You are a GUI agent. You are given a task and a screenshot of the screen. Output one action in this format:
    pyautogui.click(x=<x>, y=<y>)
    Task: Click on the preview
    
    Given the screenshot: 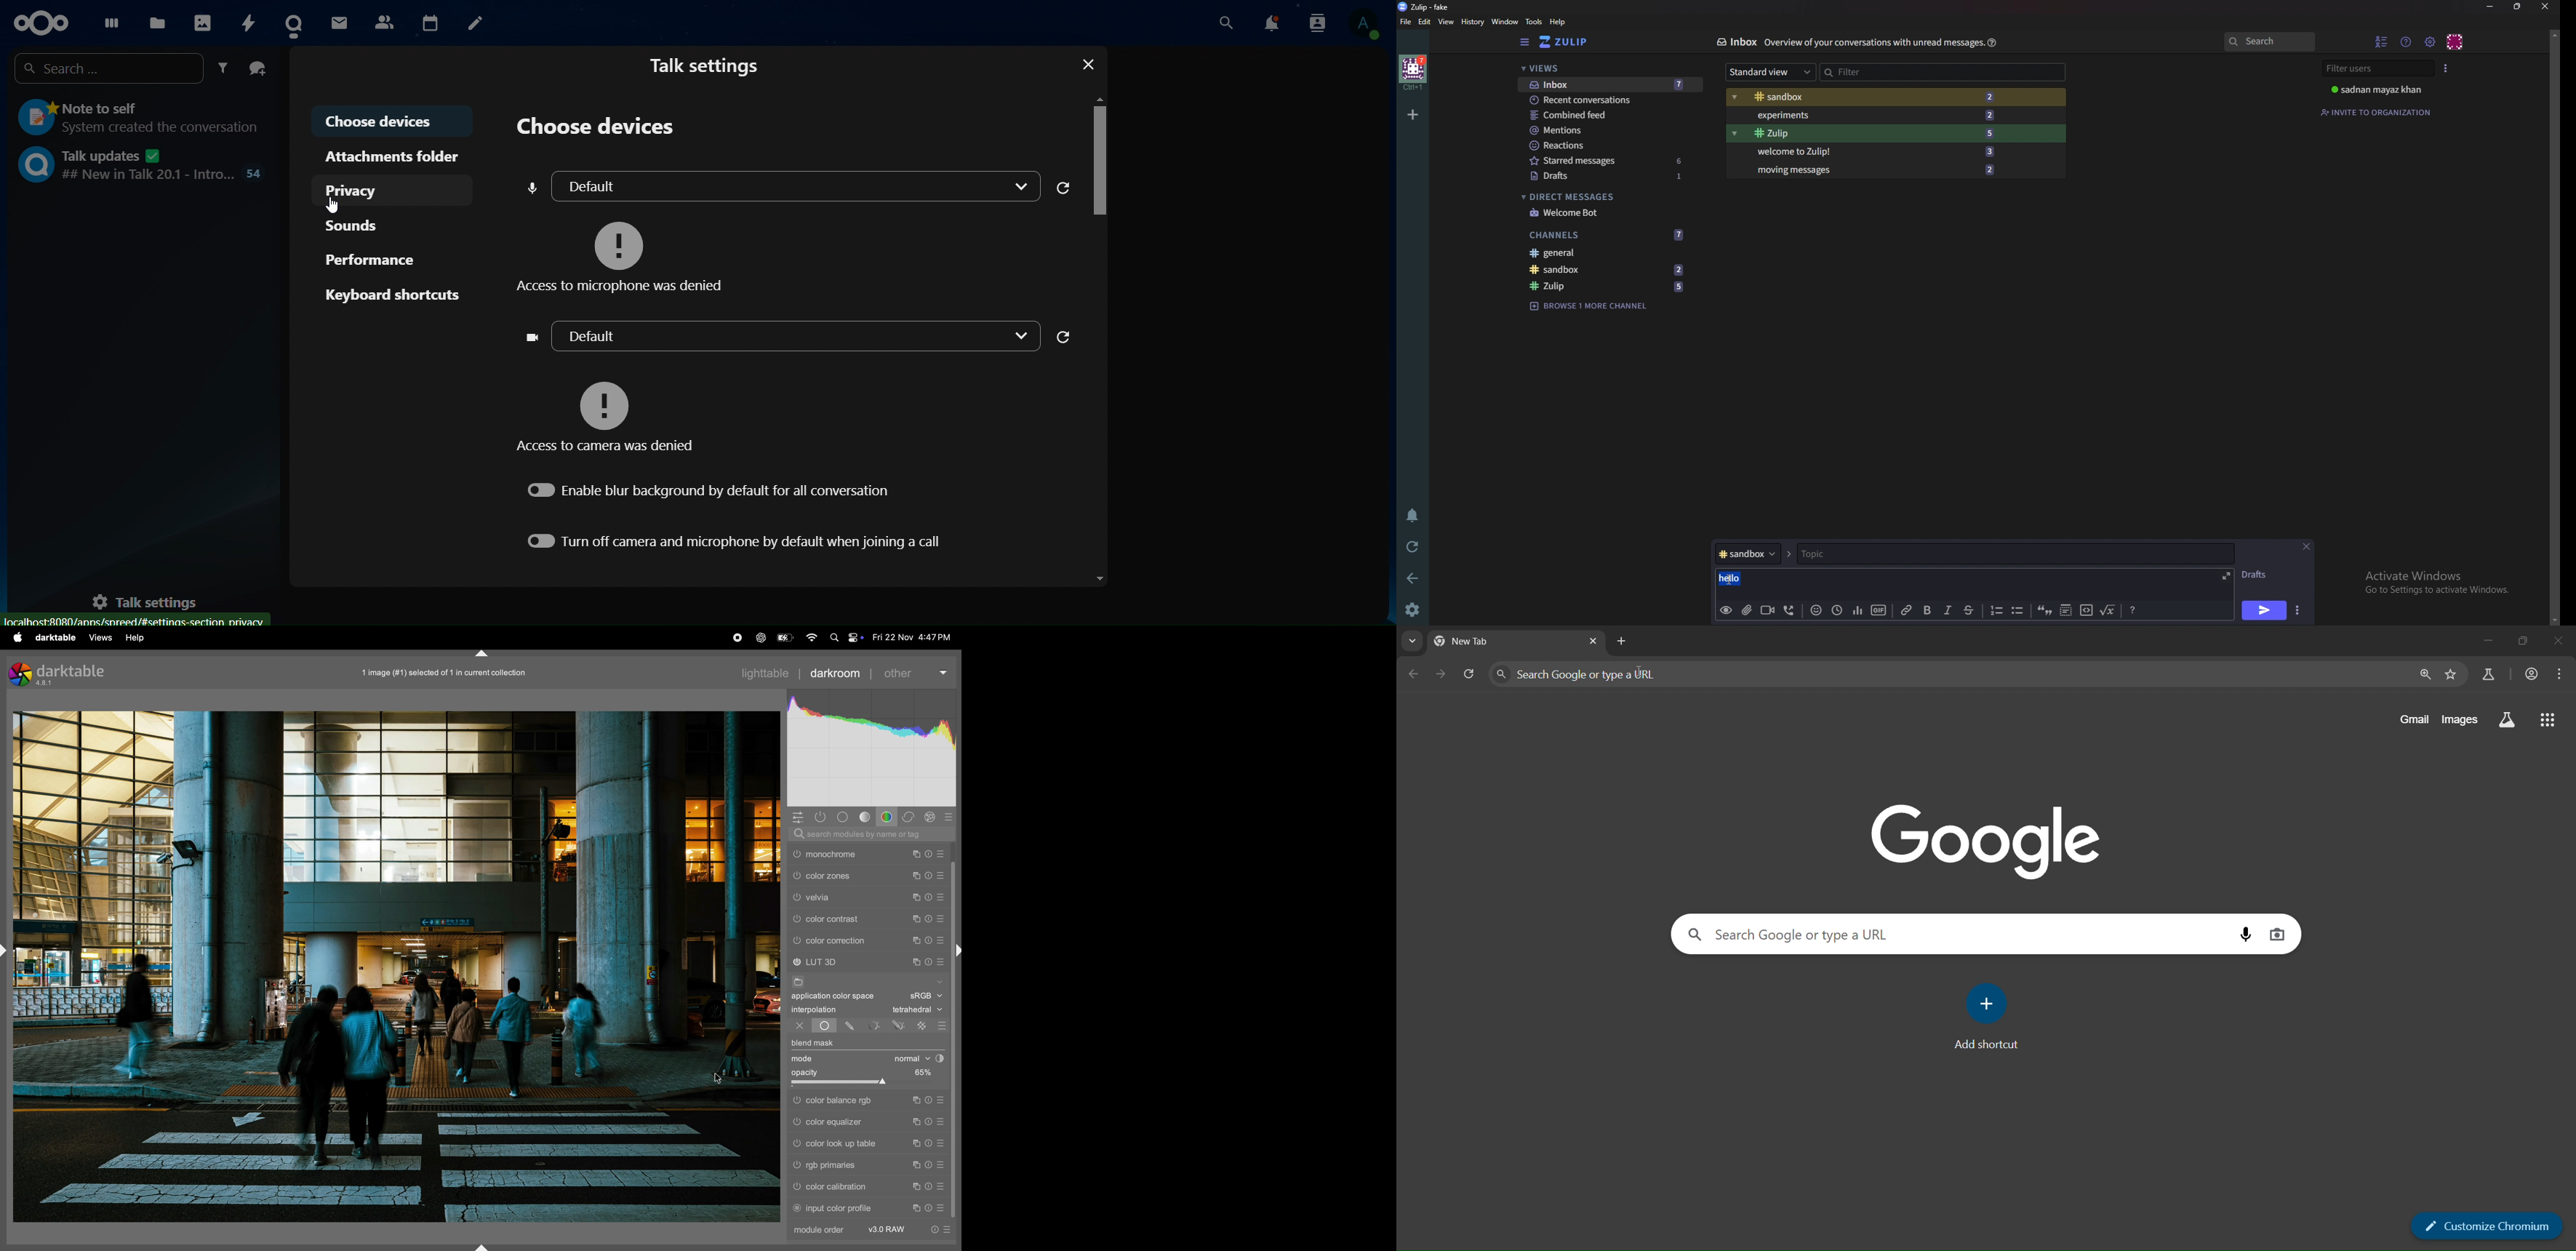 What is the action you would take?
    pyautogui.click(x=1724, y=610)
    